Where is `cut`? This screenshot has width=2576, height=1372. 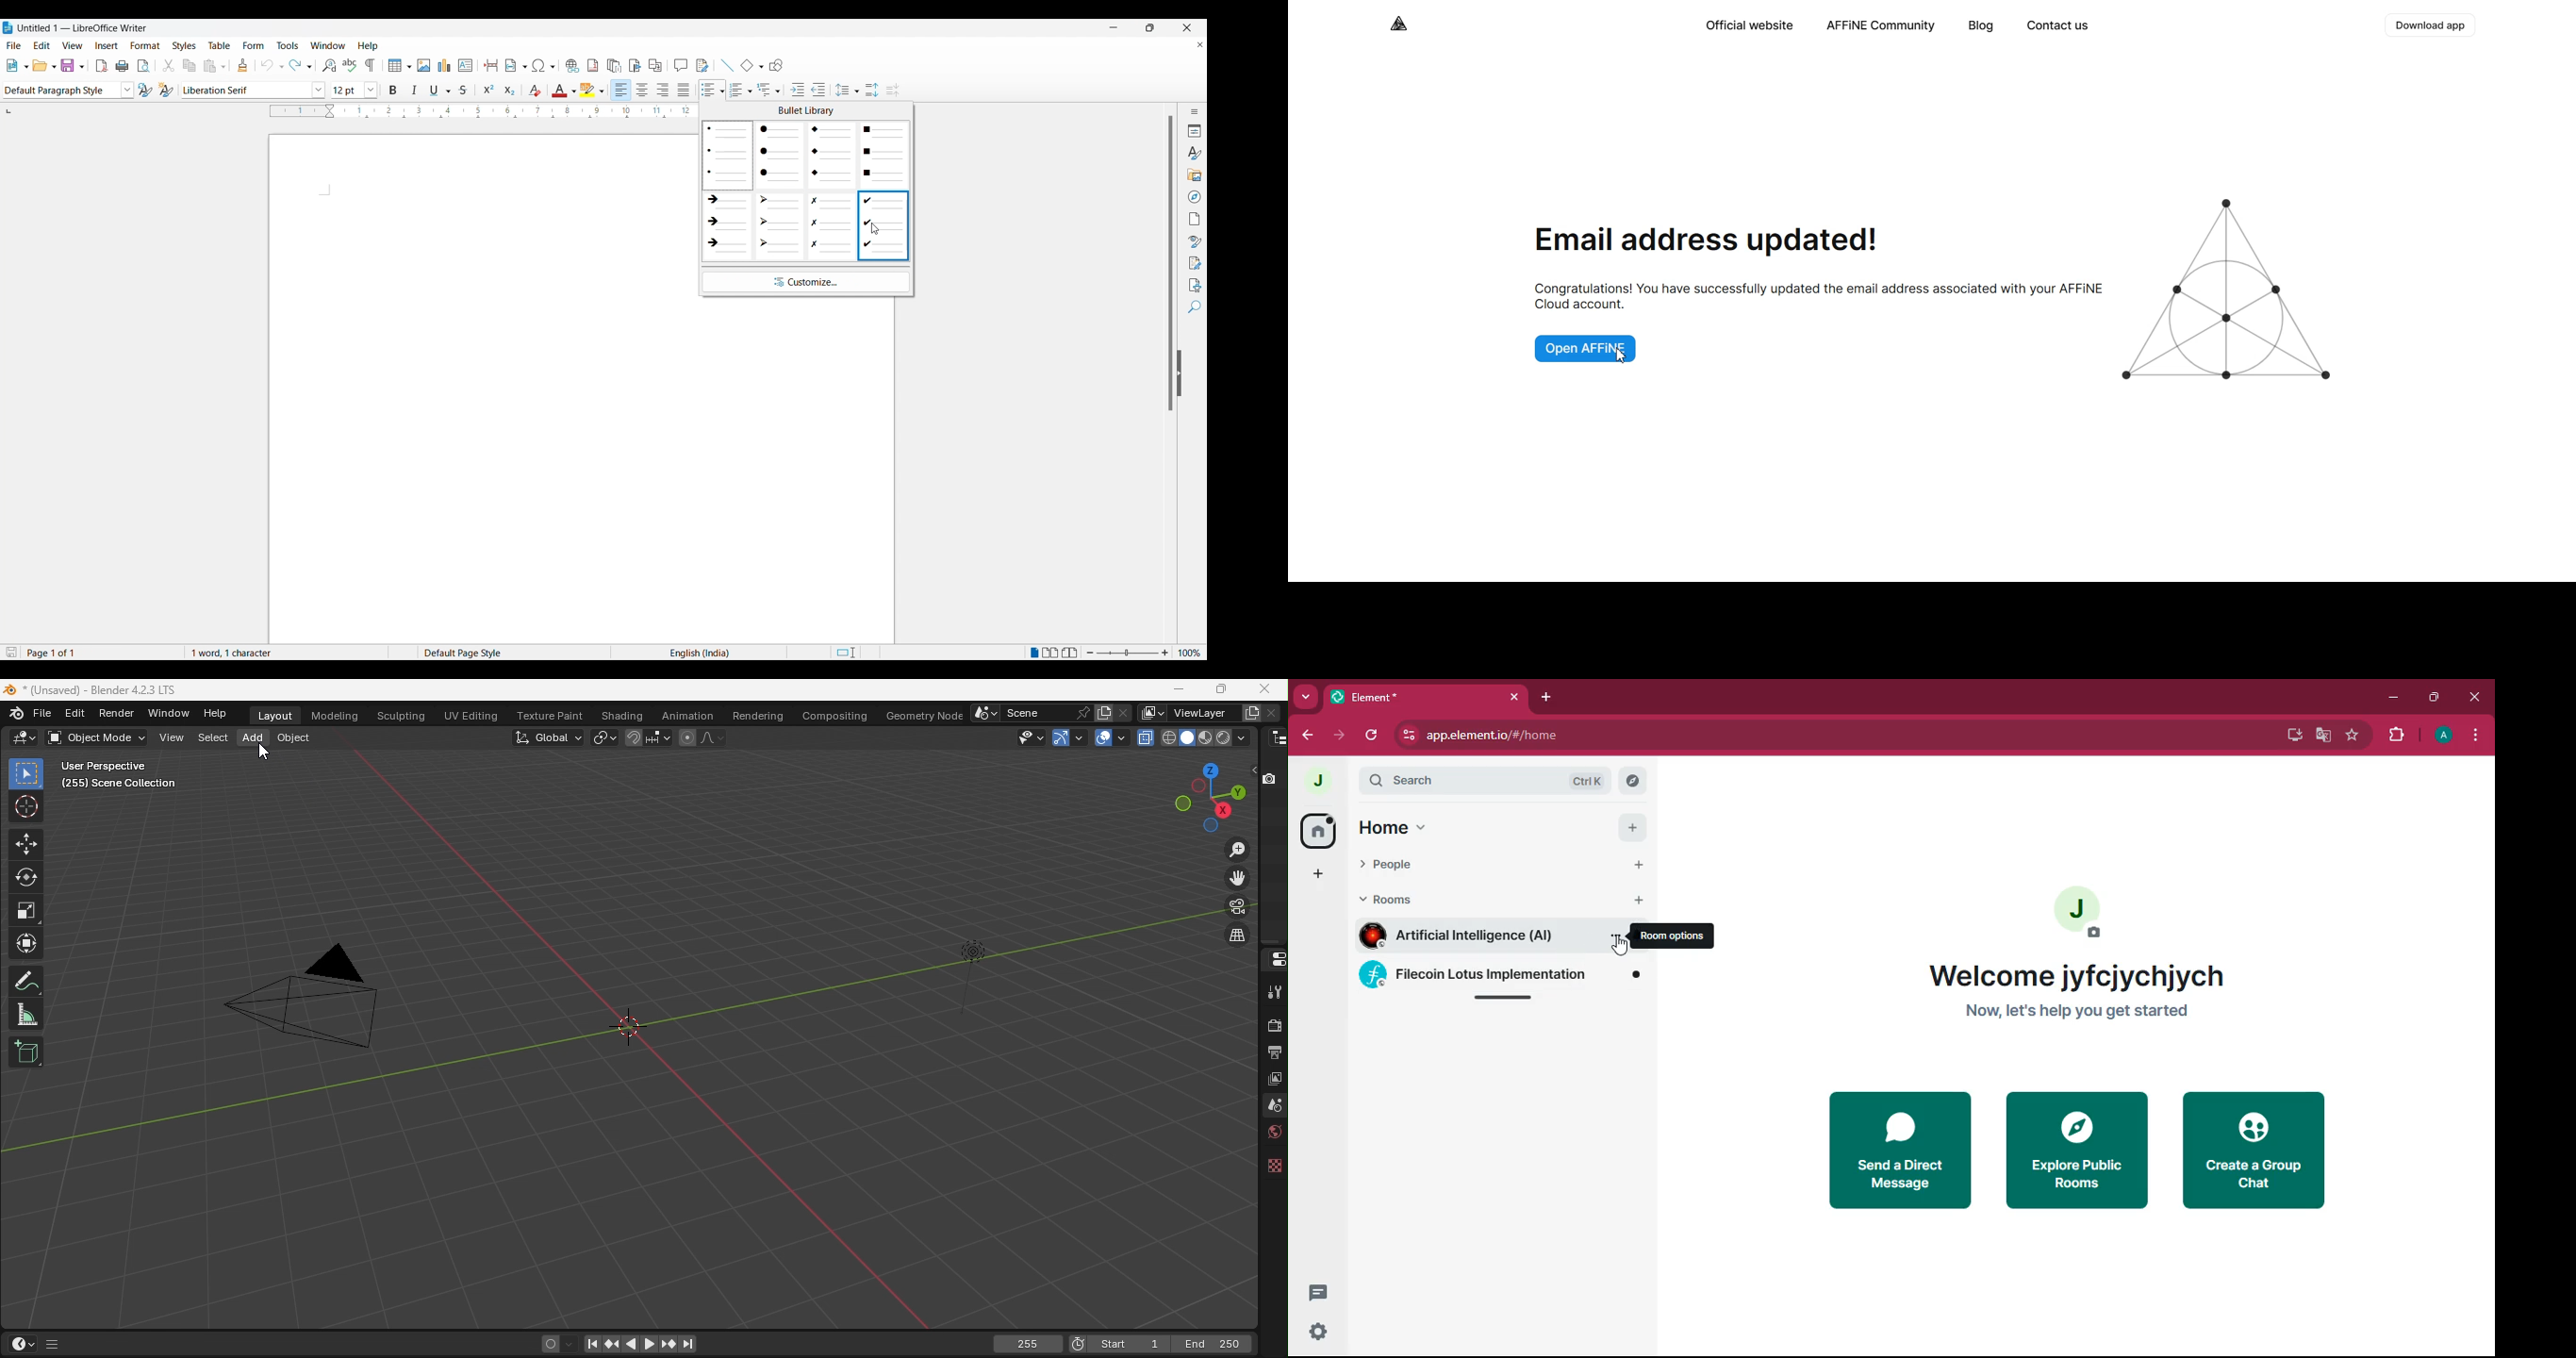 cut is located at coordinates (168, 64).